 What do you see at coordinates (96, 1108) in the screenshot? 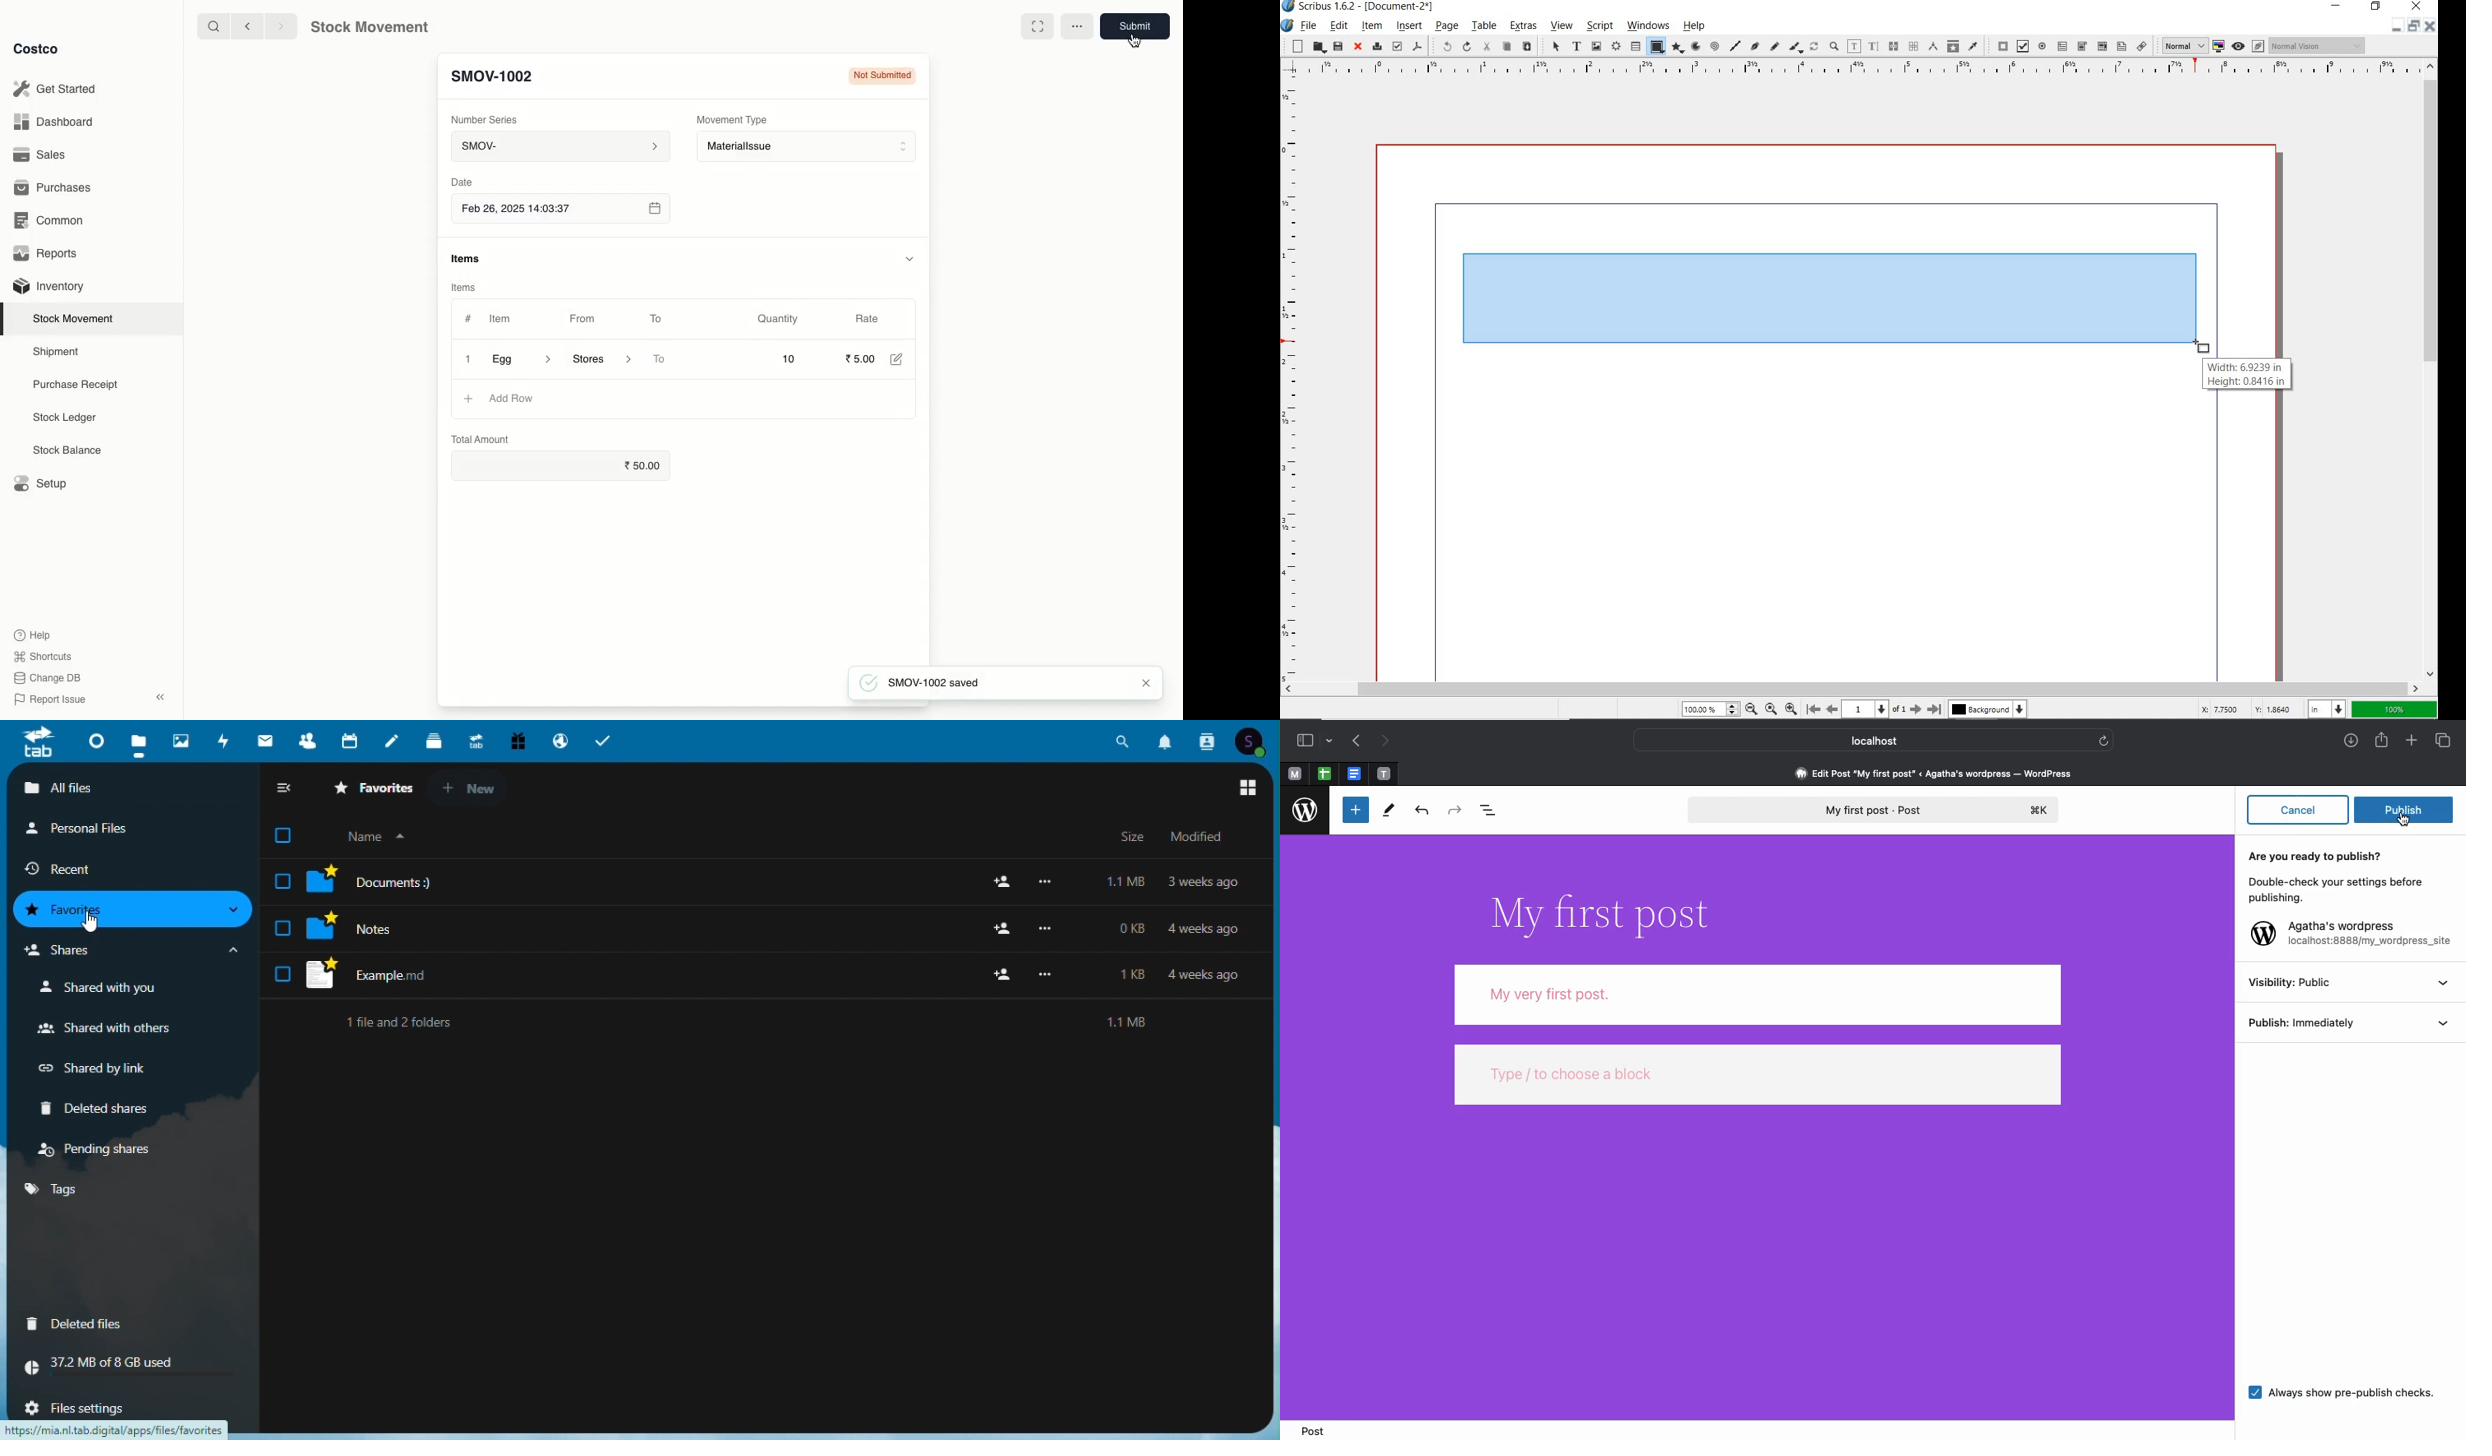
I see `Deleted share` at bounding box center [96, 1108].